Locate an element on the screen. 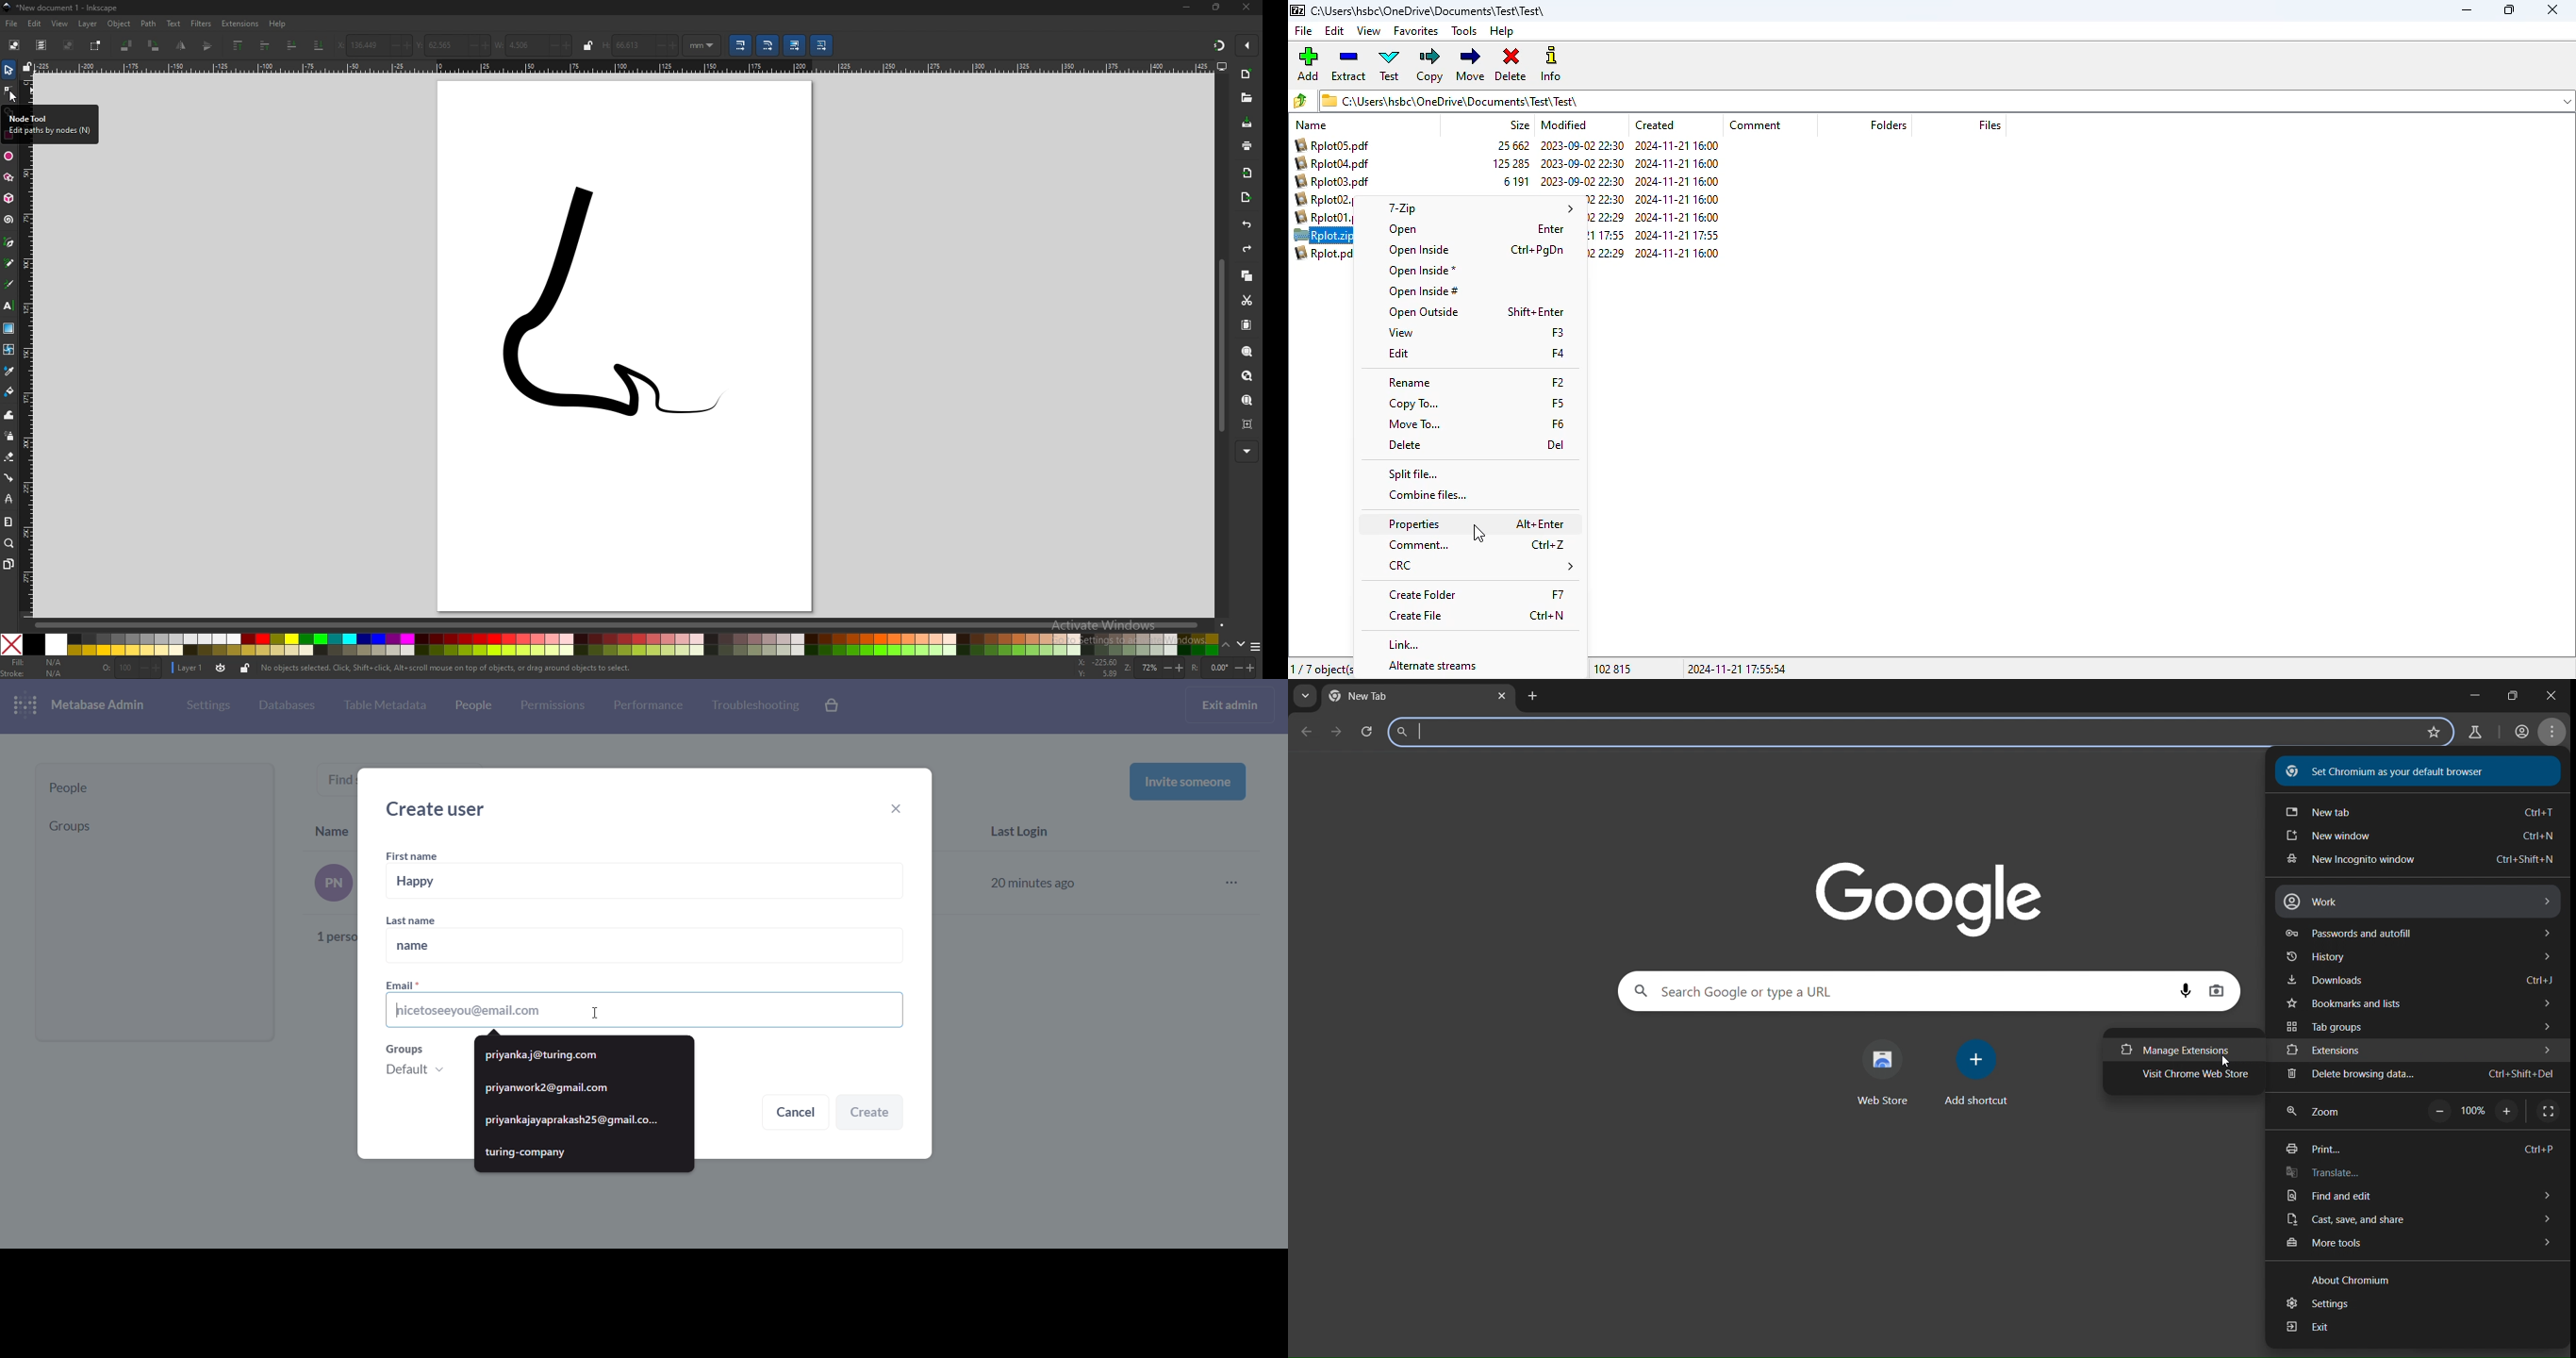  zoom is located at coordinates (1162, 669).